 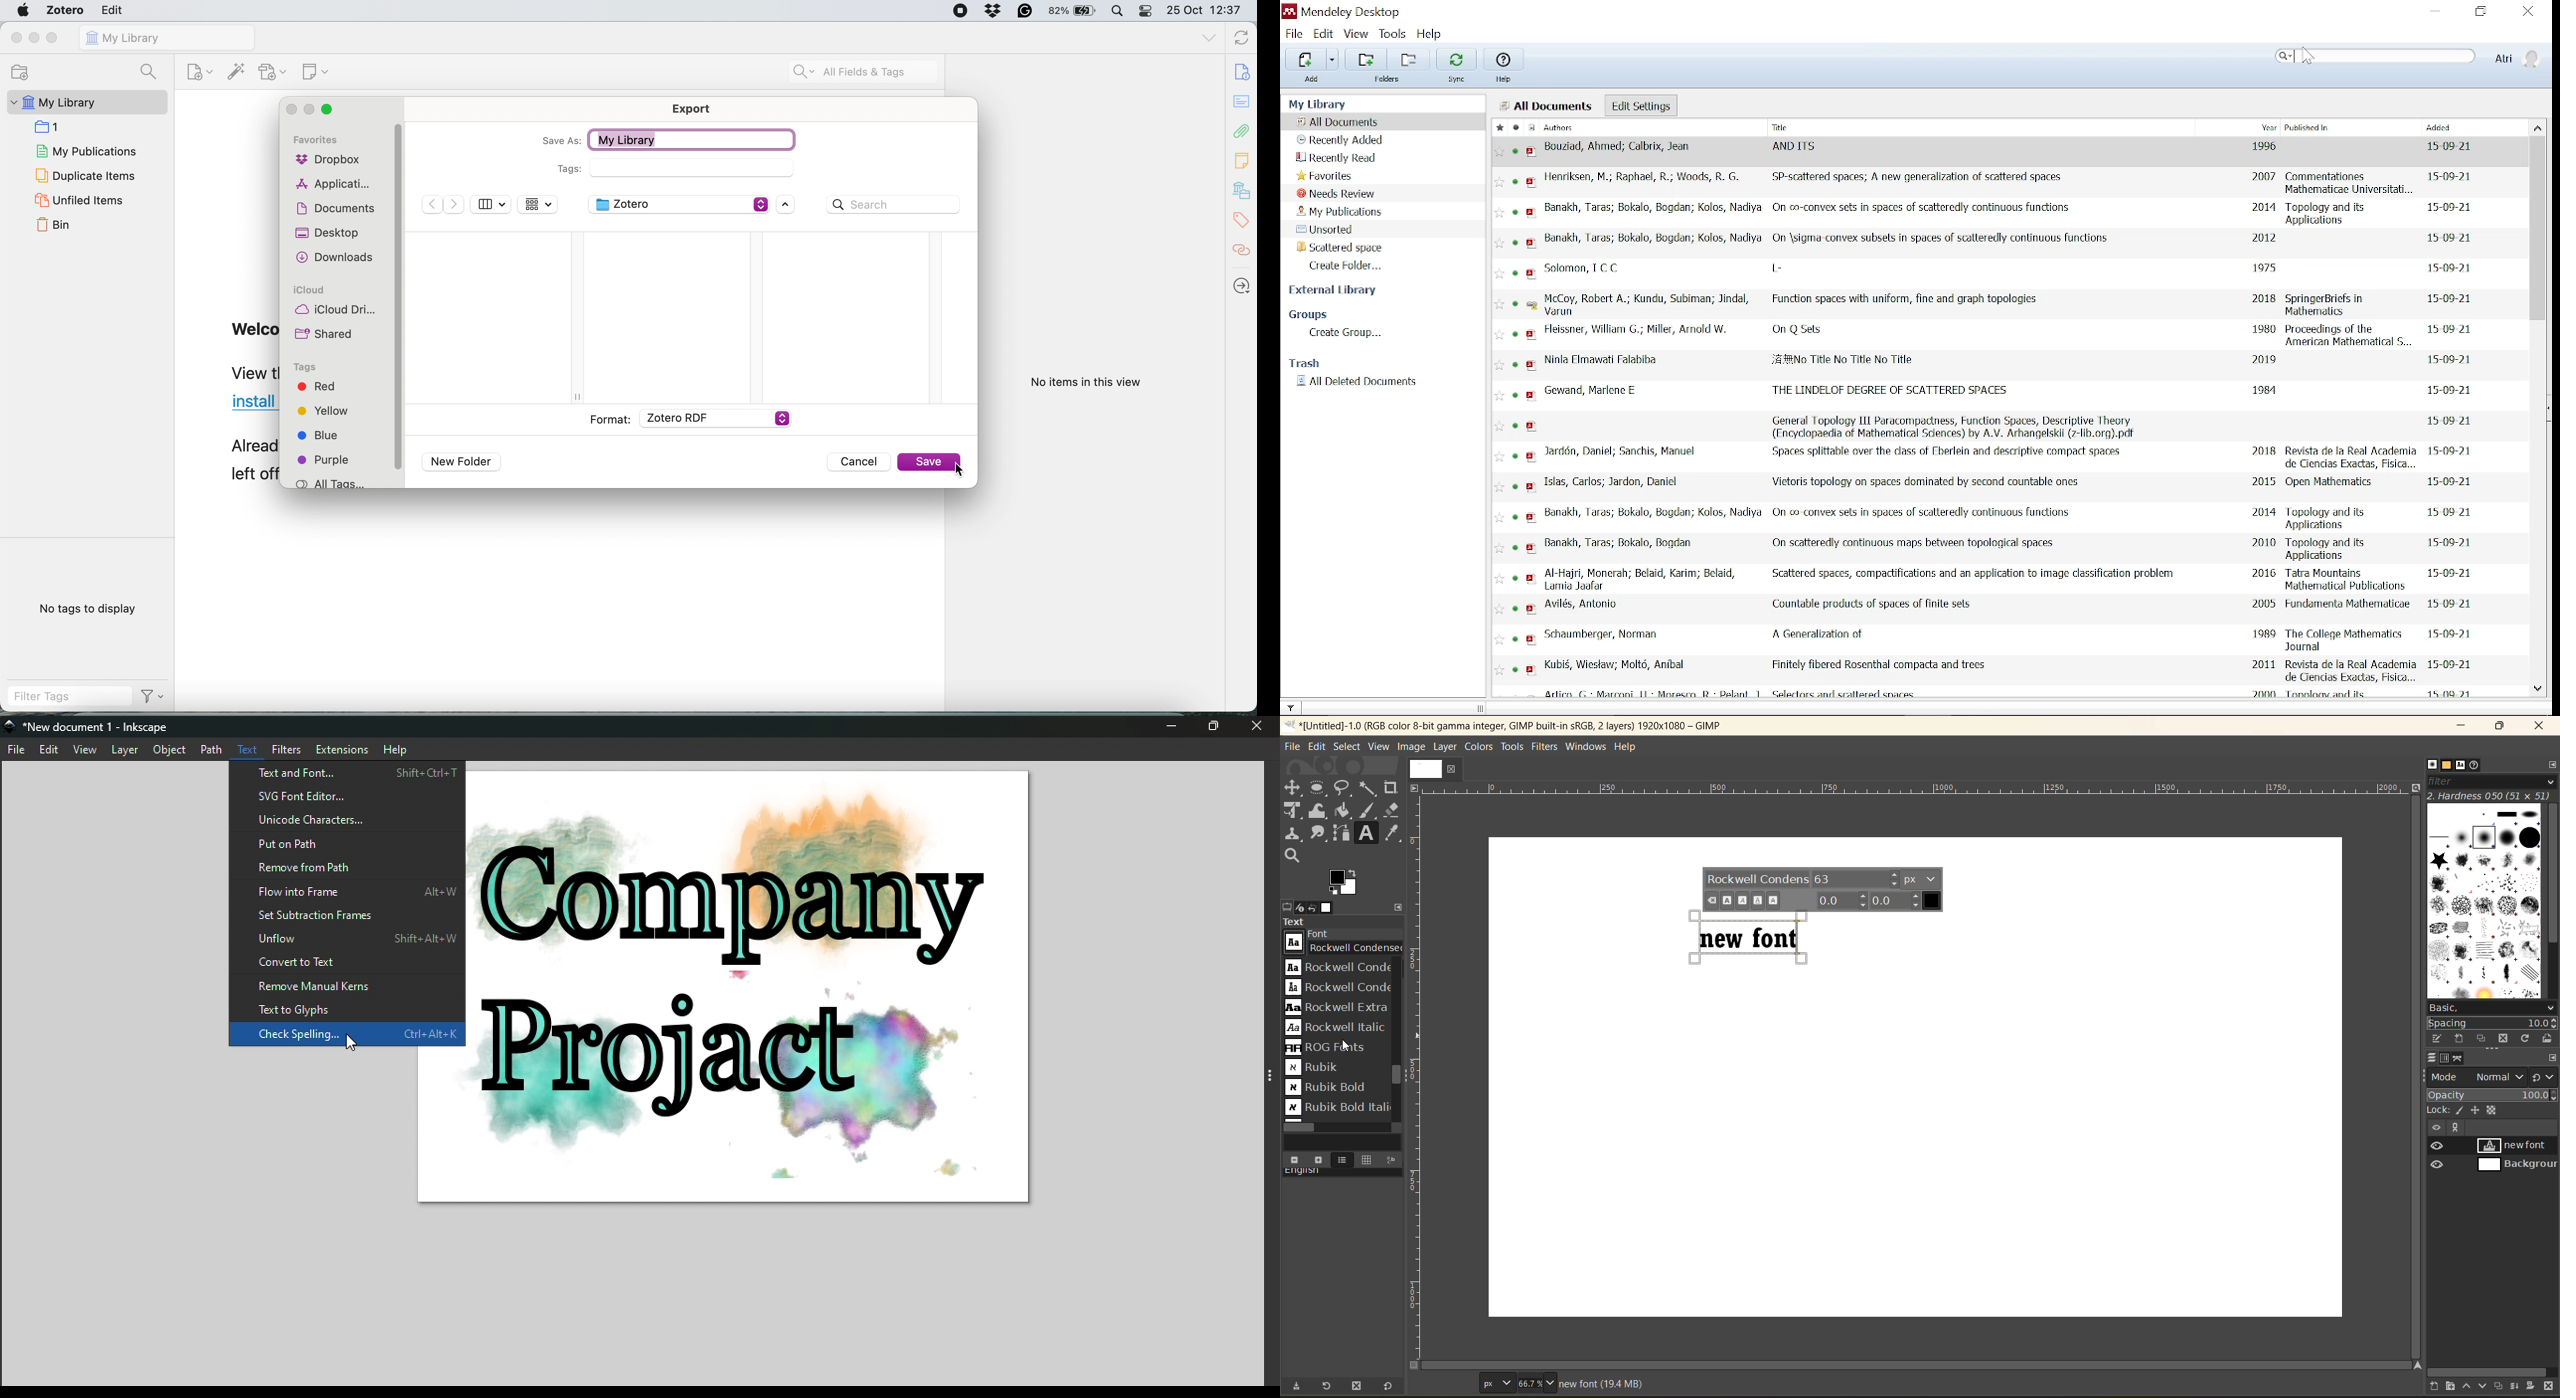 I want to click on help, so click(x=394, y=749).